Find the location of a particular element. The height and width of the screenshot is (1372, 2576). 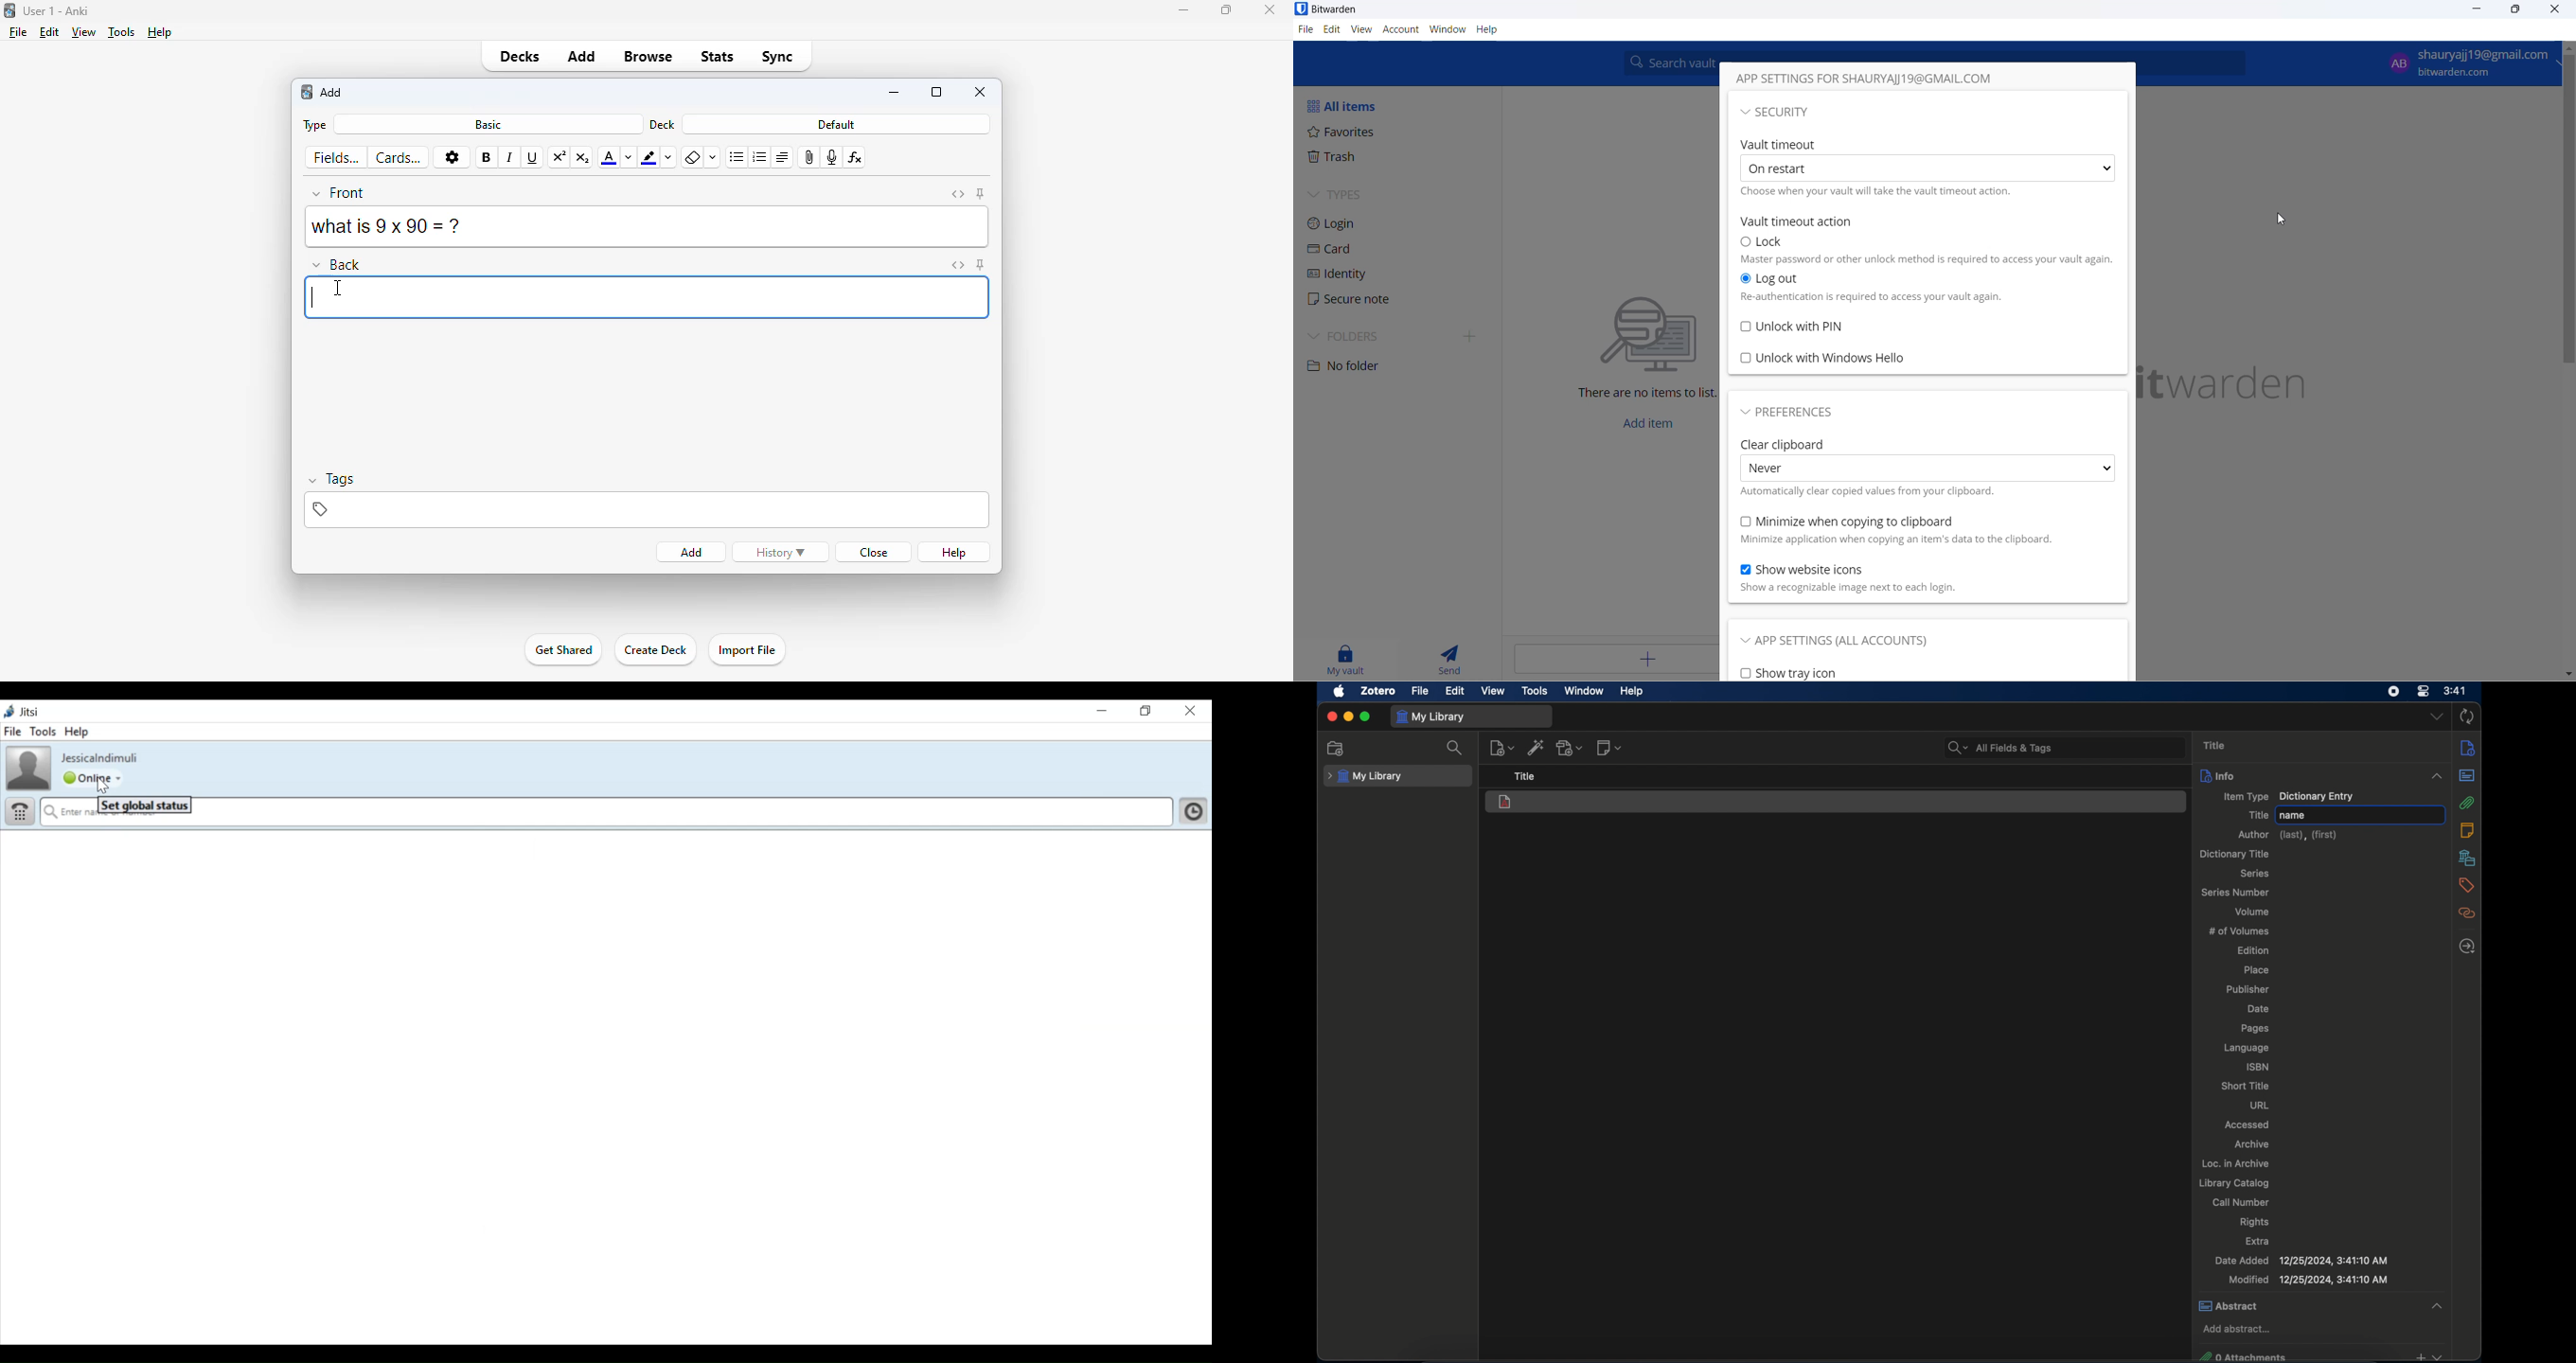

edit is located at coordinates (49, 32).